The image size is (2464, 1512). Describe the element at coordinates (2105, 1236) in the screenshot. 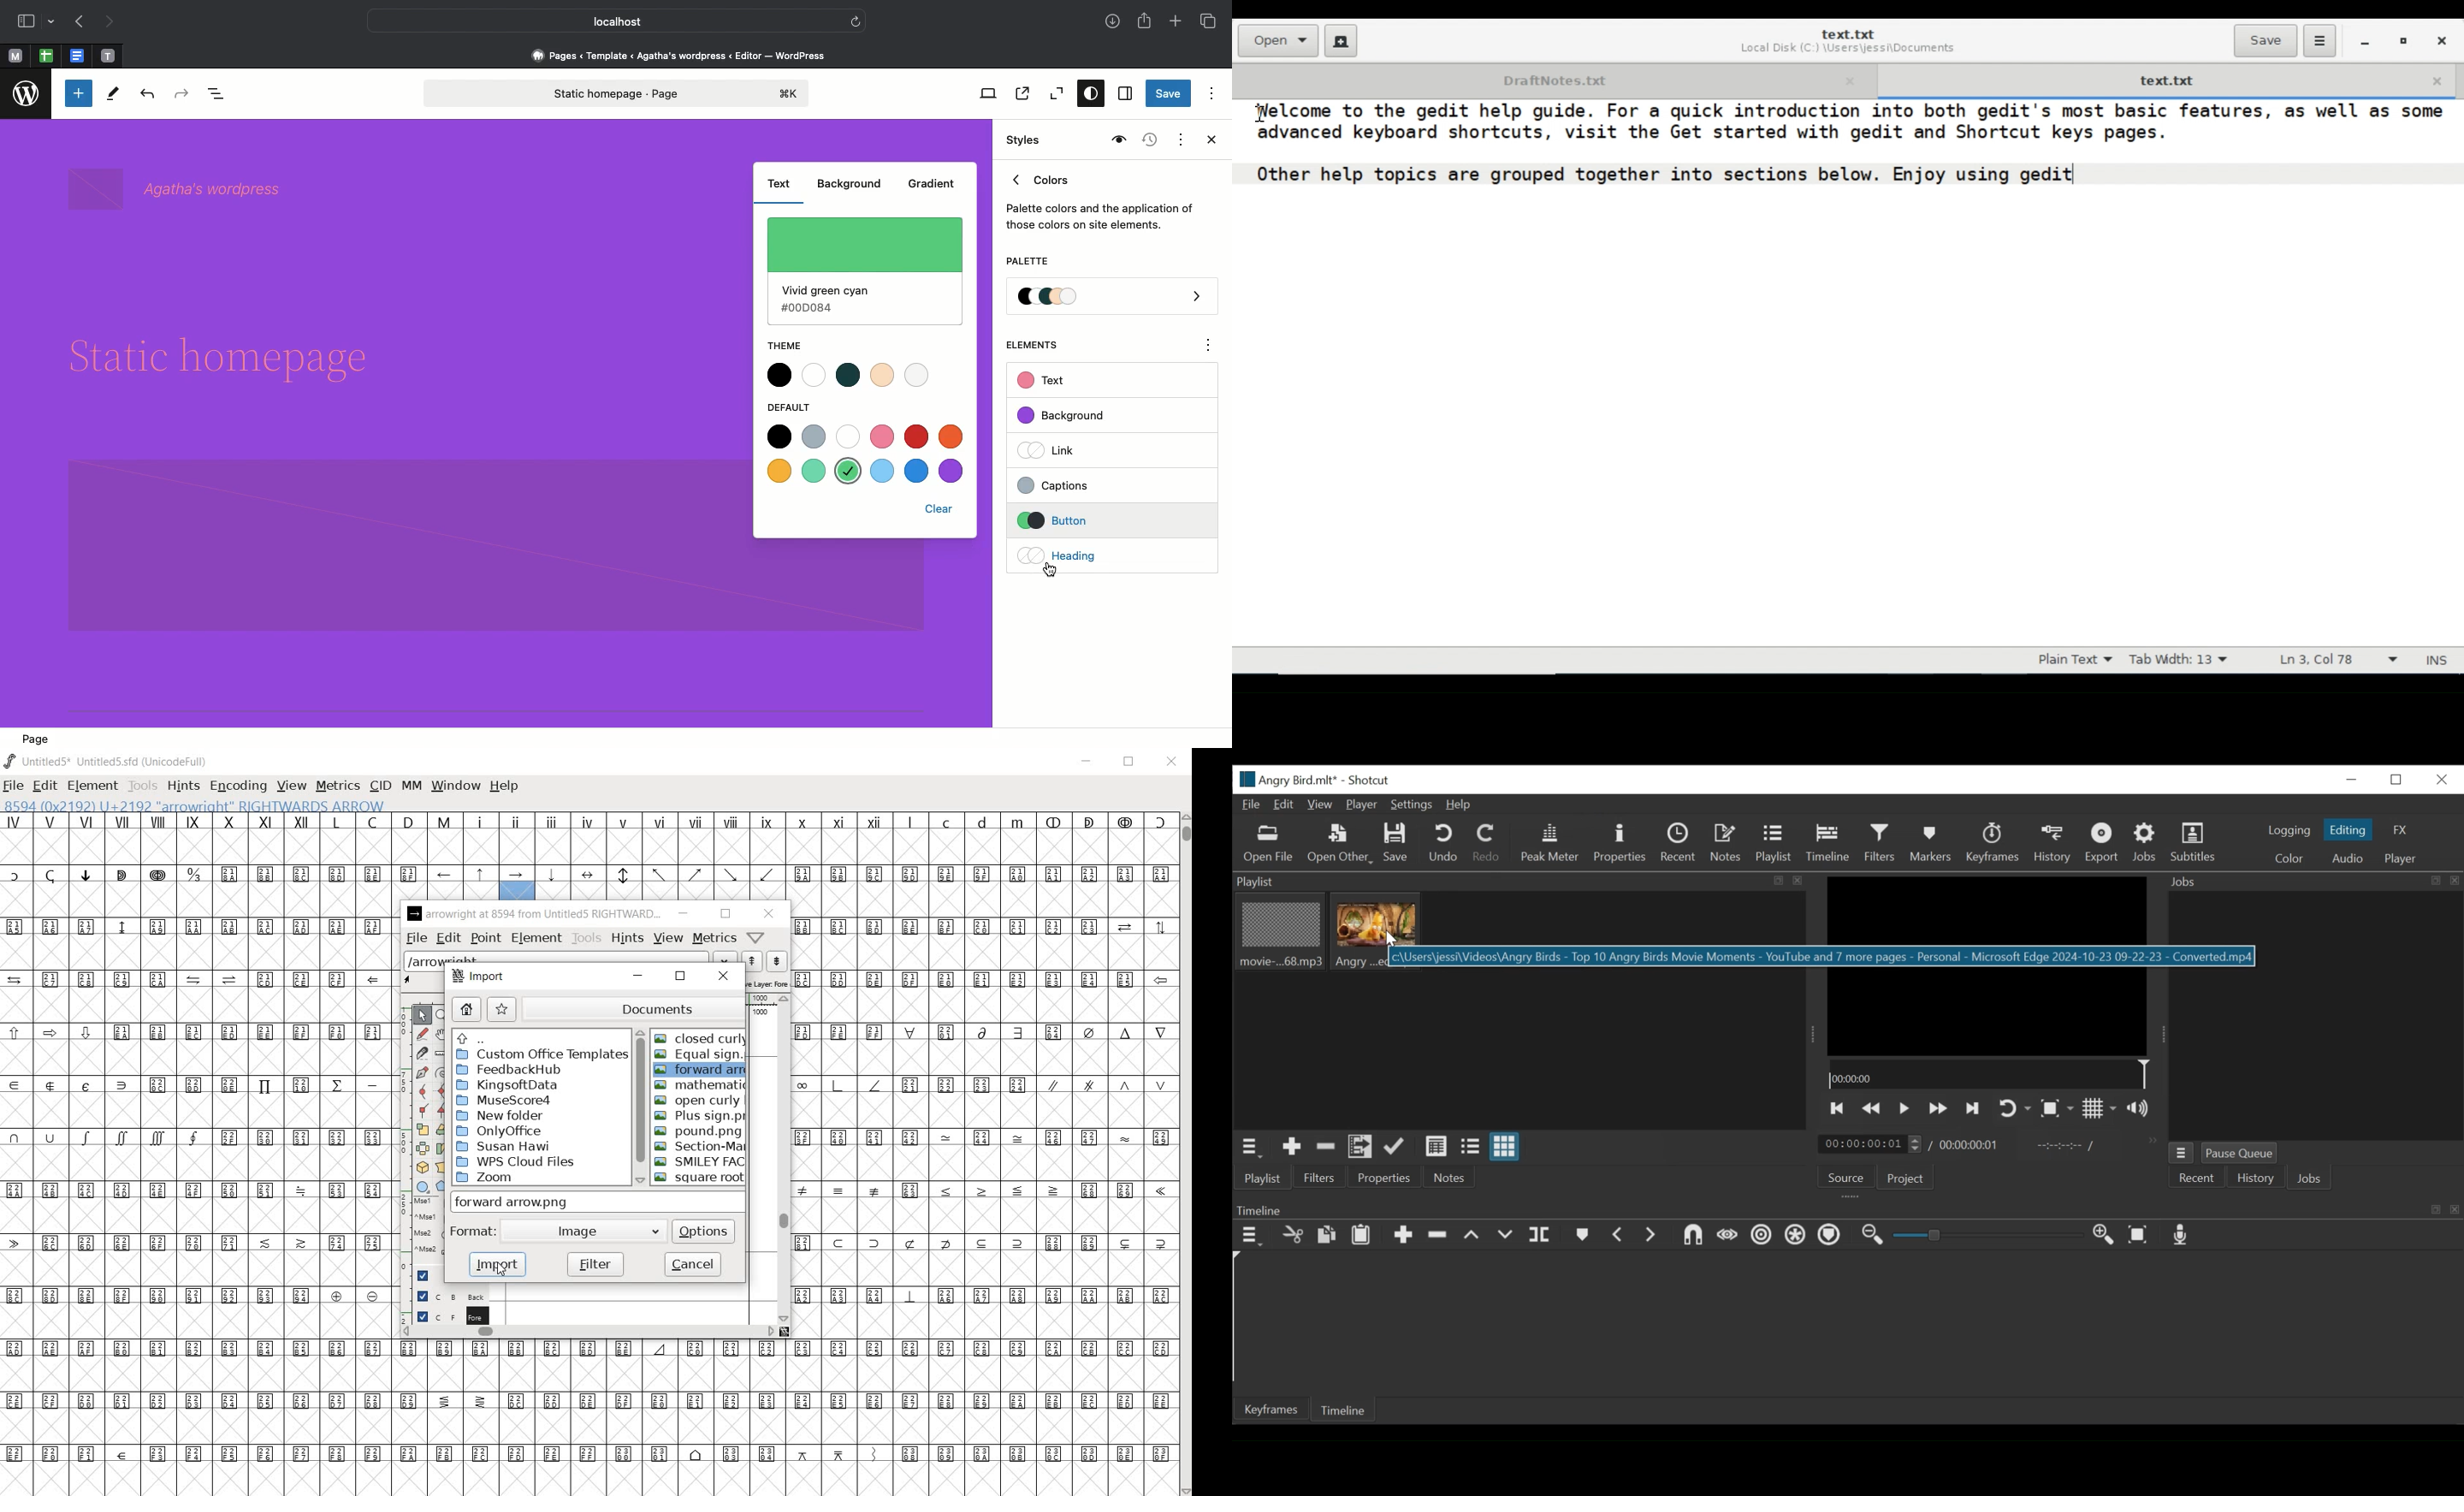

I see `Zoom timeline in` at that location.